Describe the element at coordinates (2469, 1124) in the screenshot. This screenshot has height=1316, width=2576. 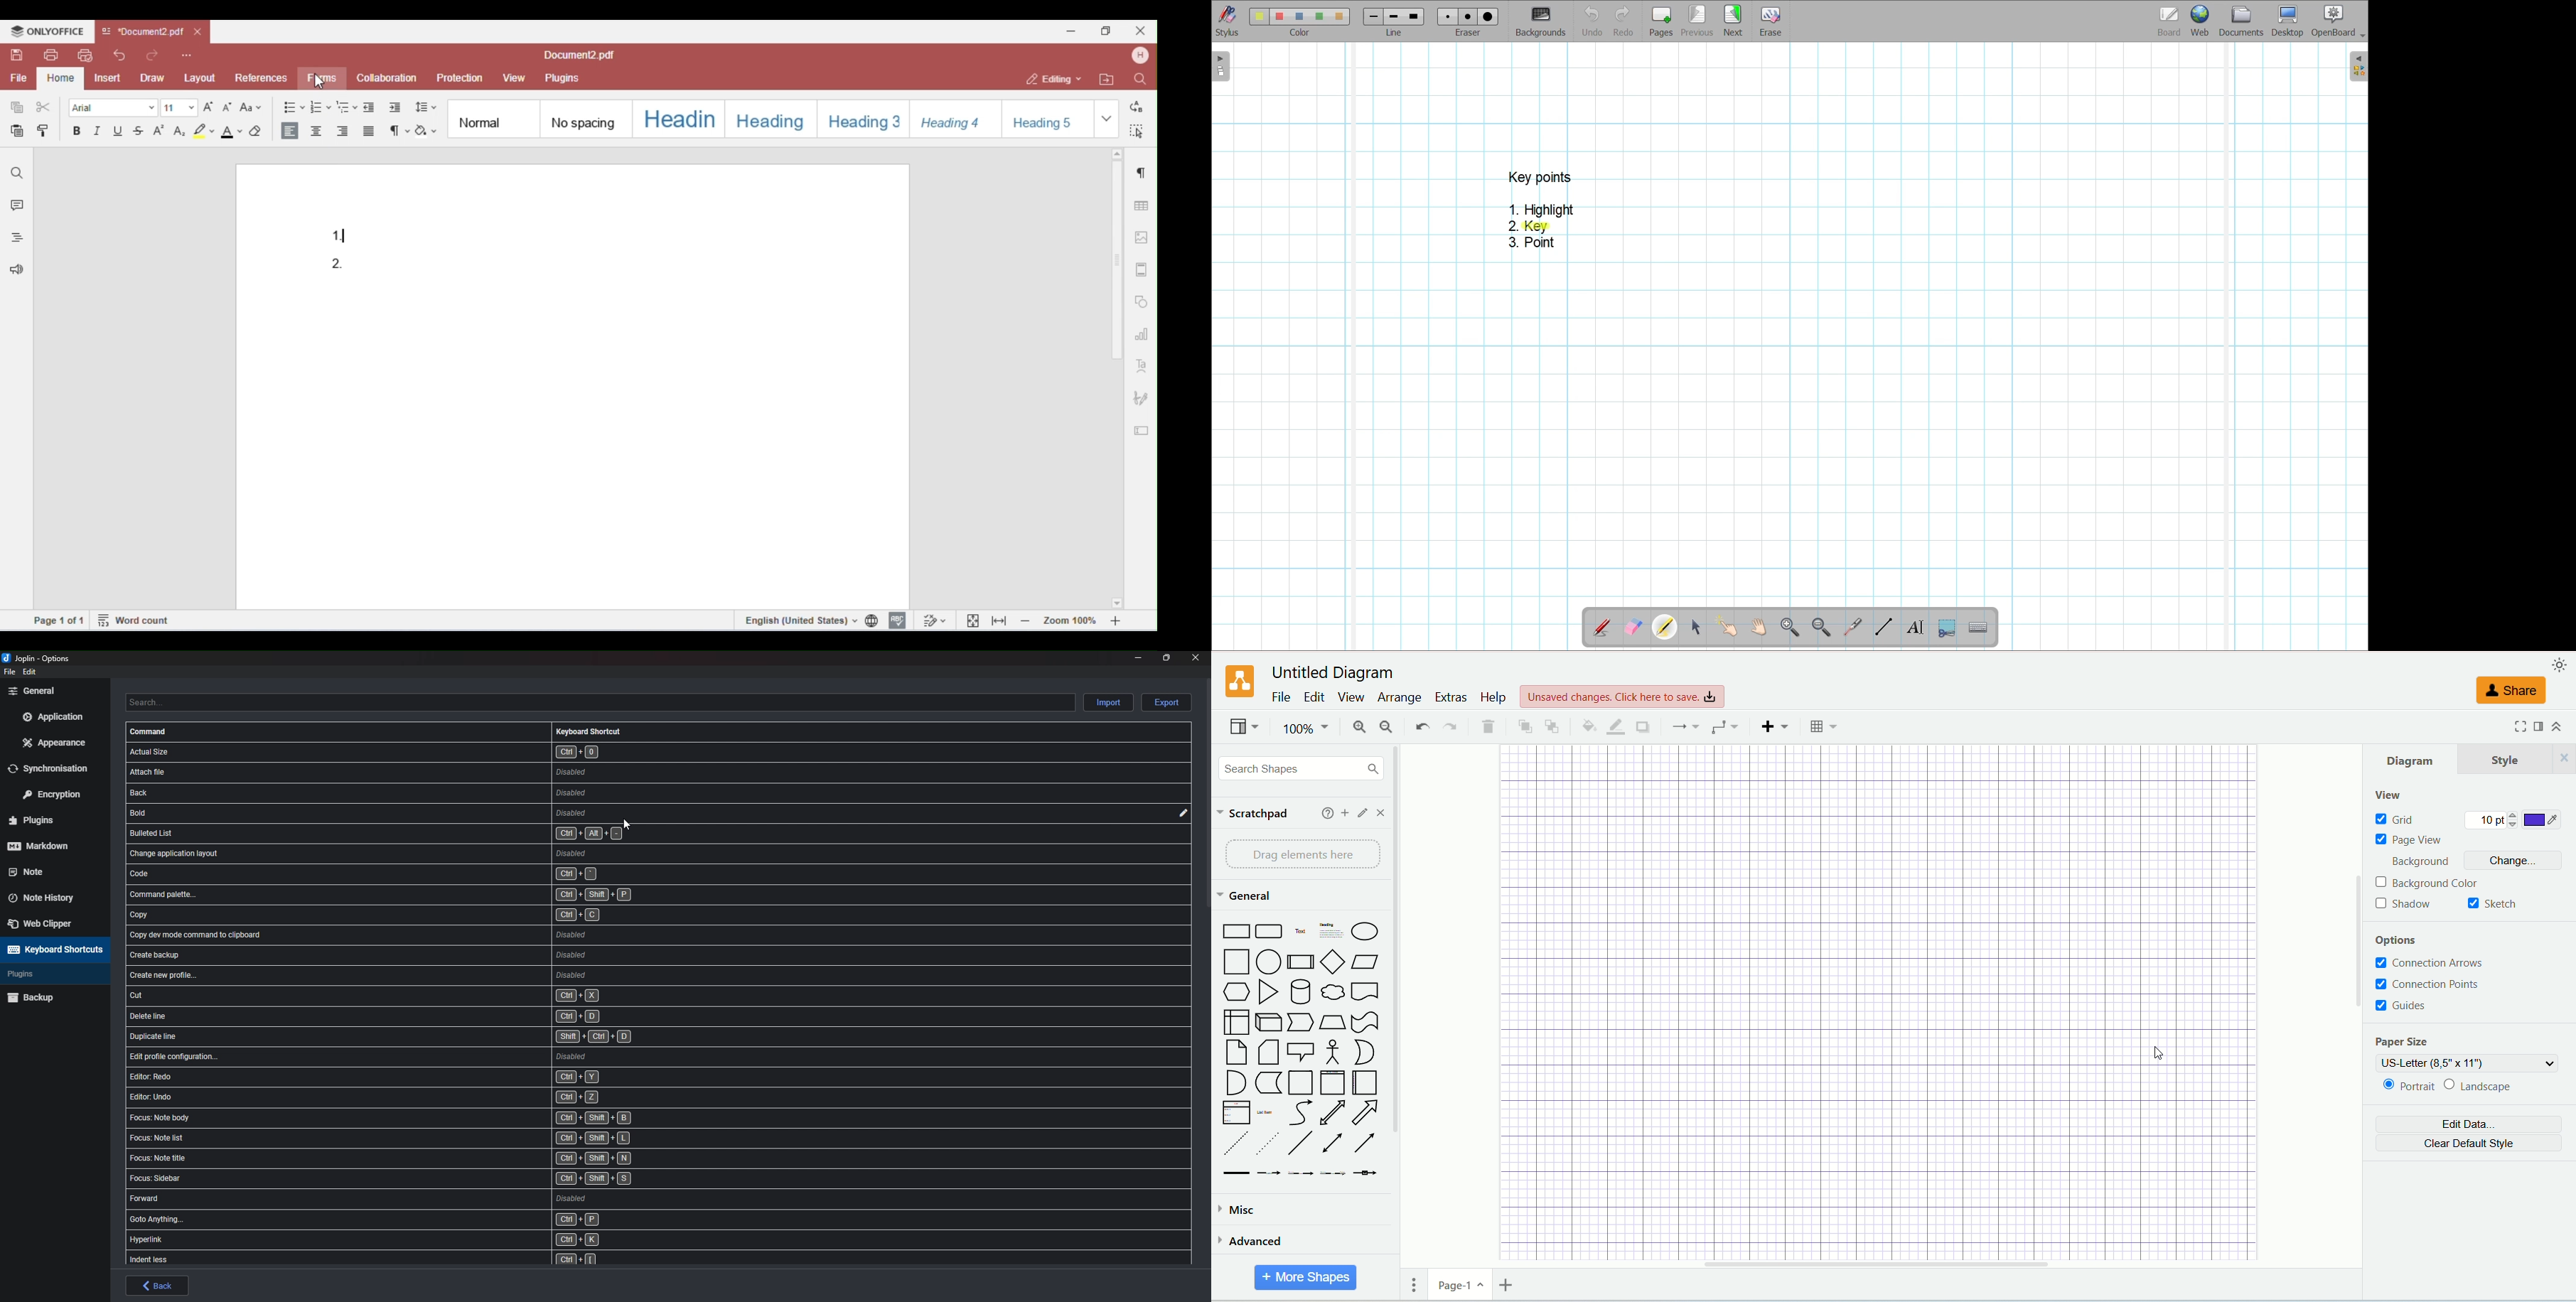
I see `edit data` at that location.